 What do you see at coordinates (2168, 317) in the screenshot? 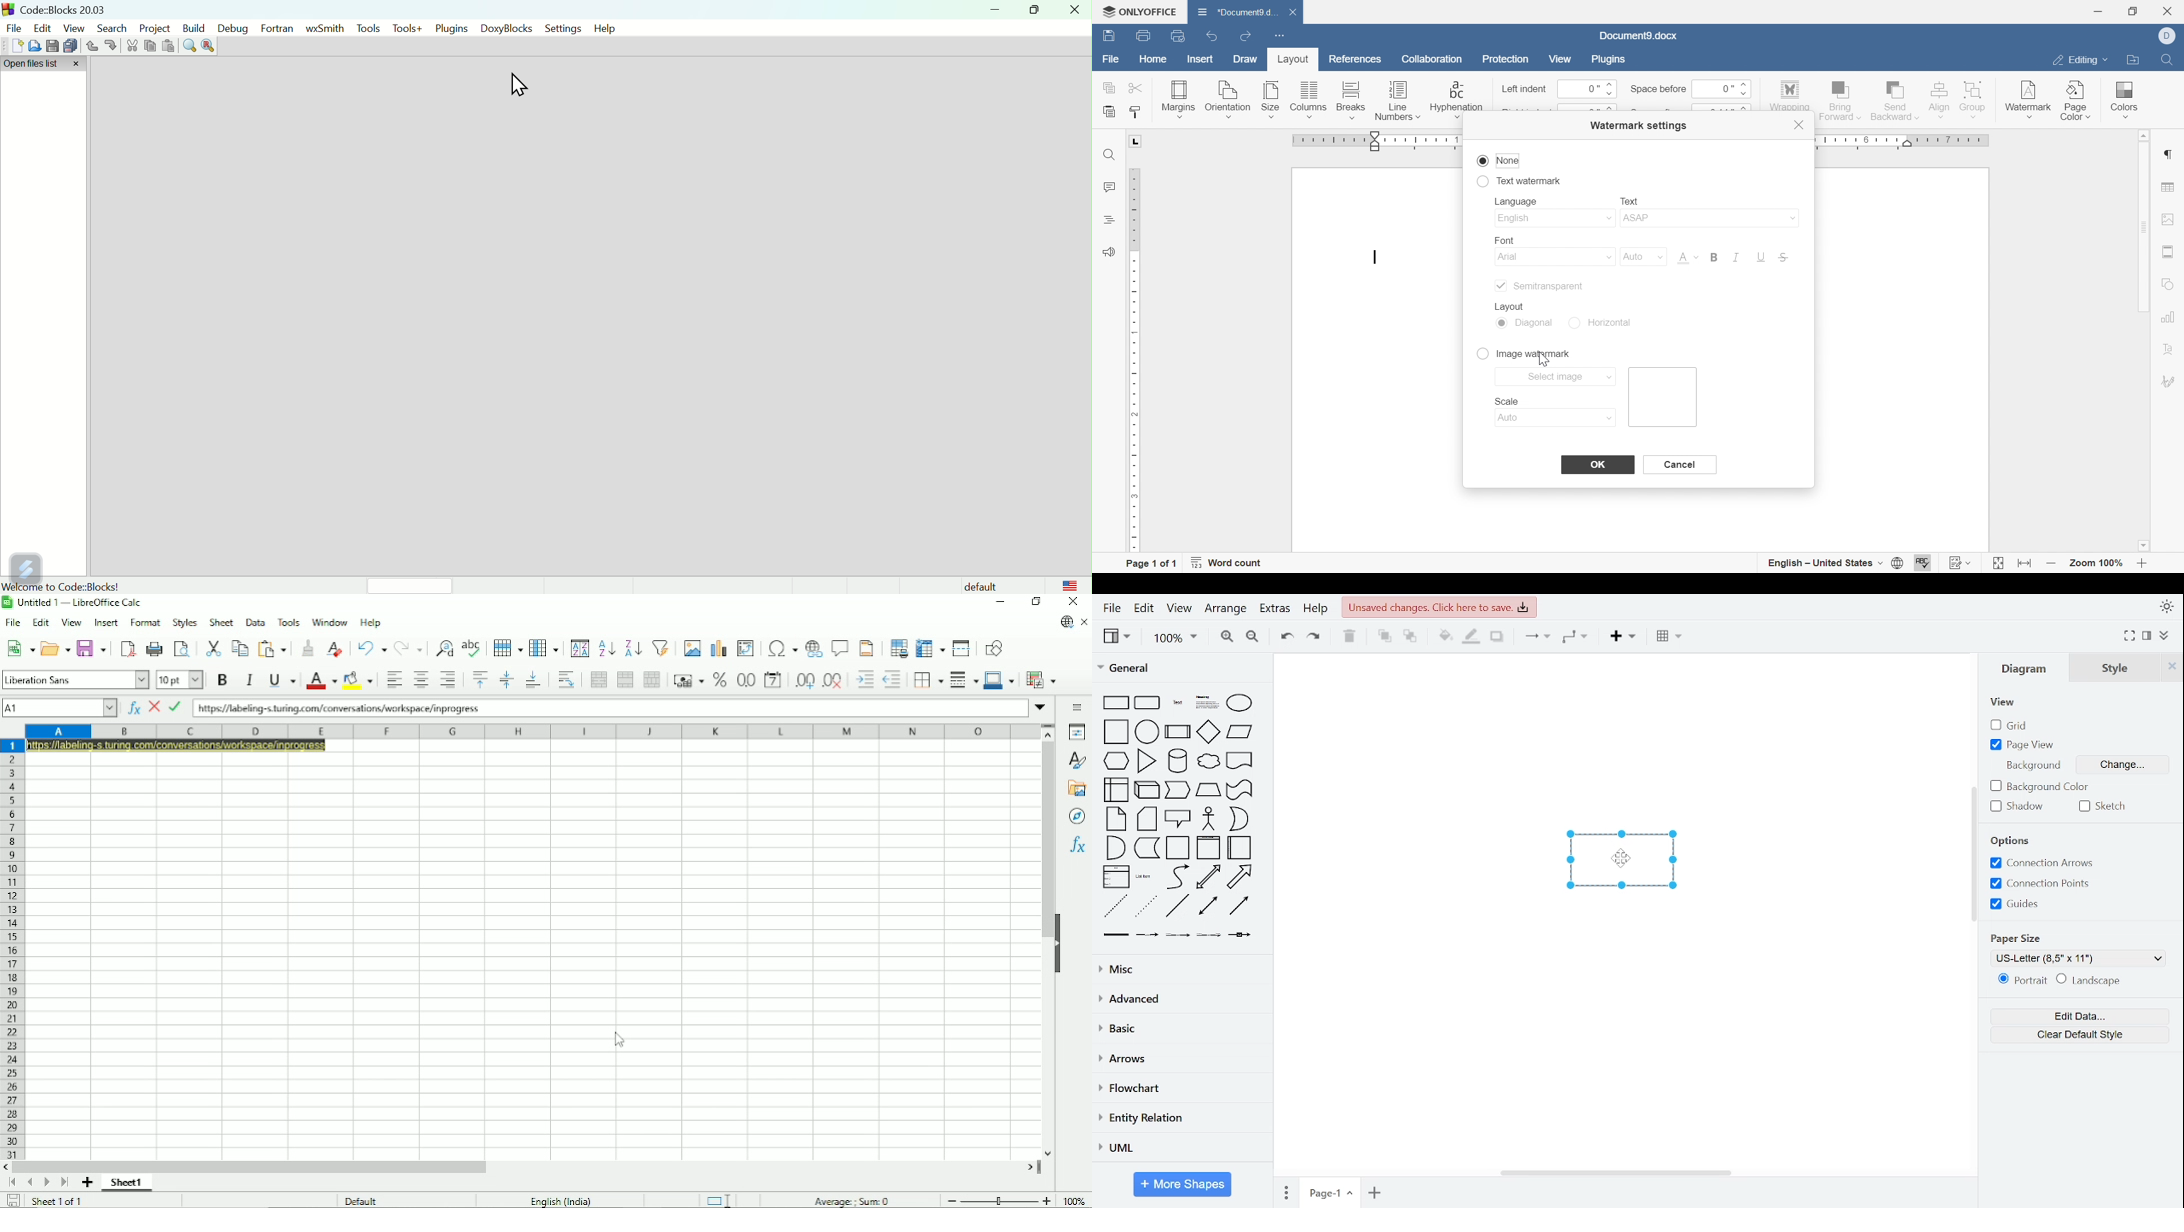
I see `chart settings` at bounding box center [2168, 317].